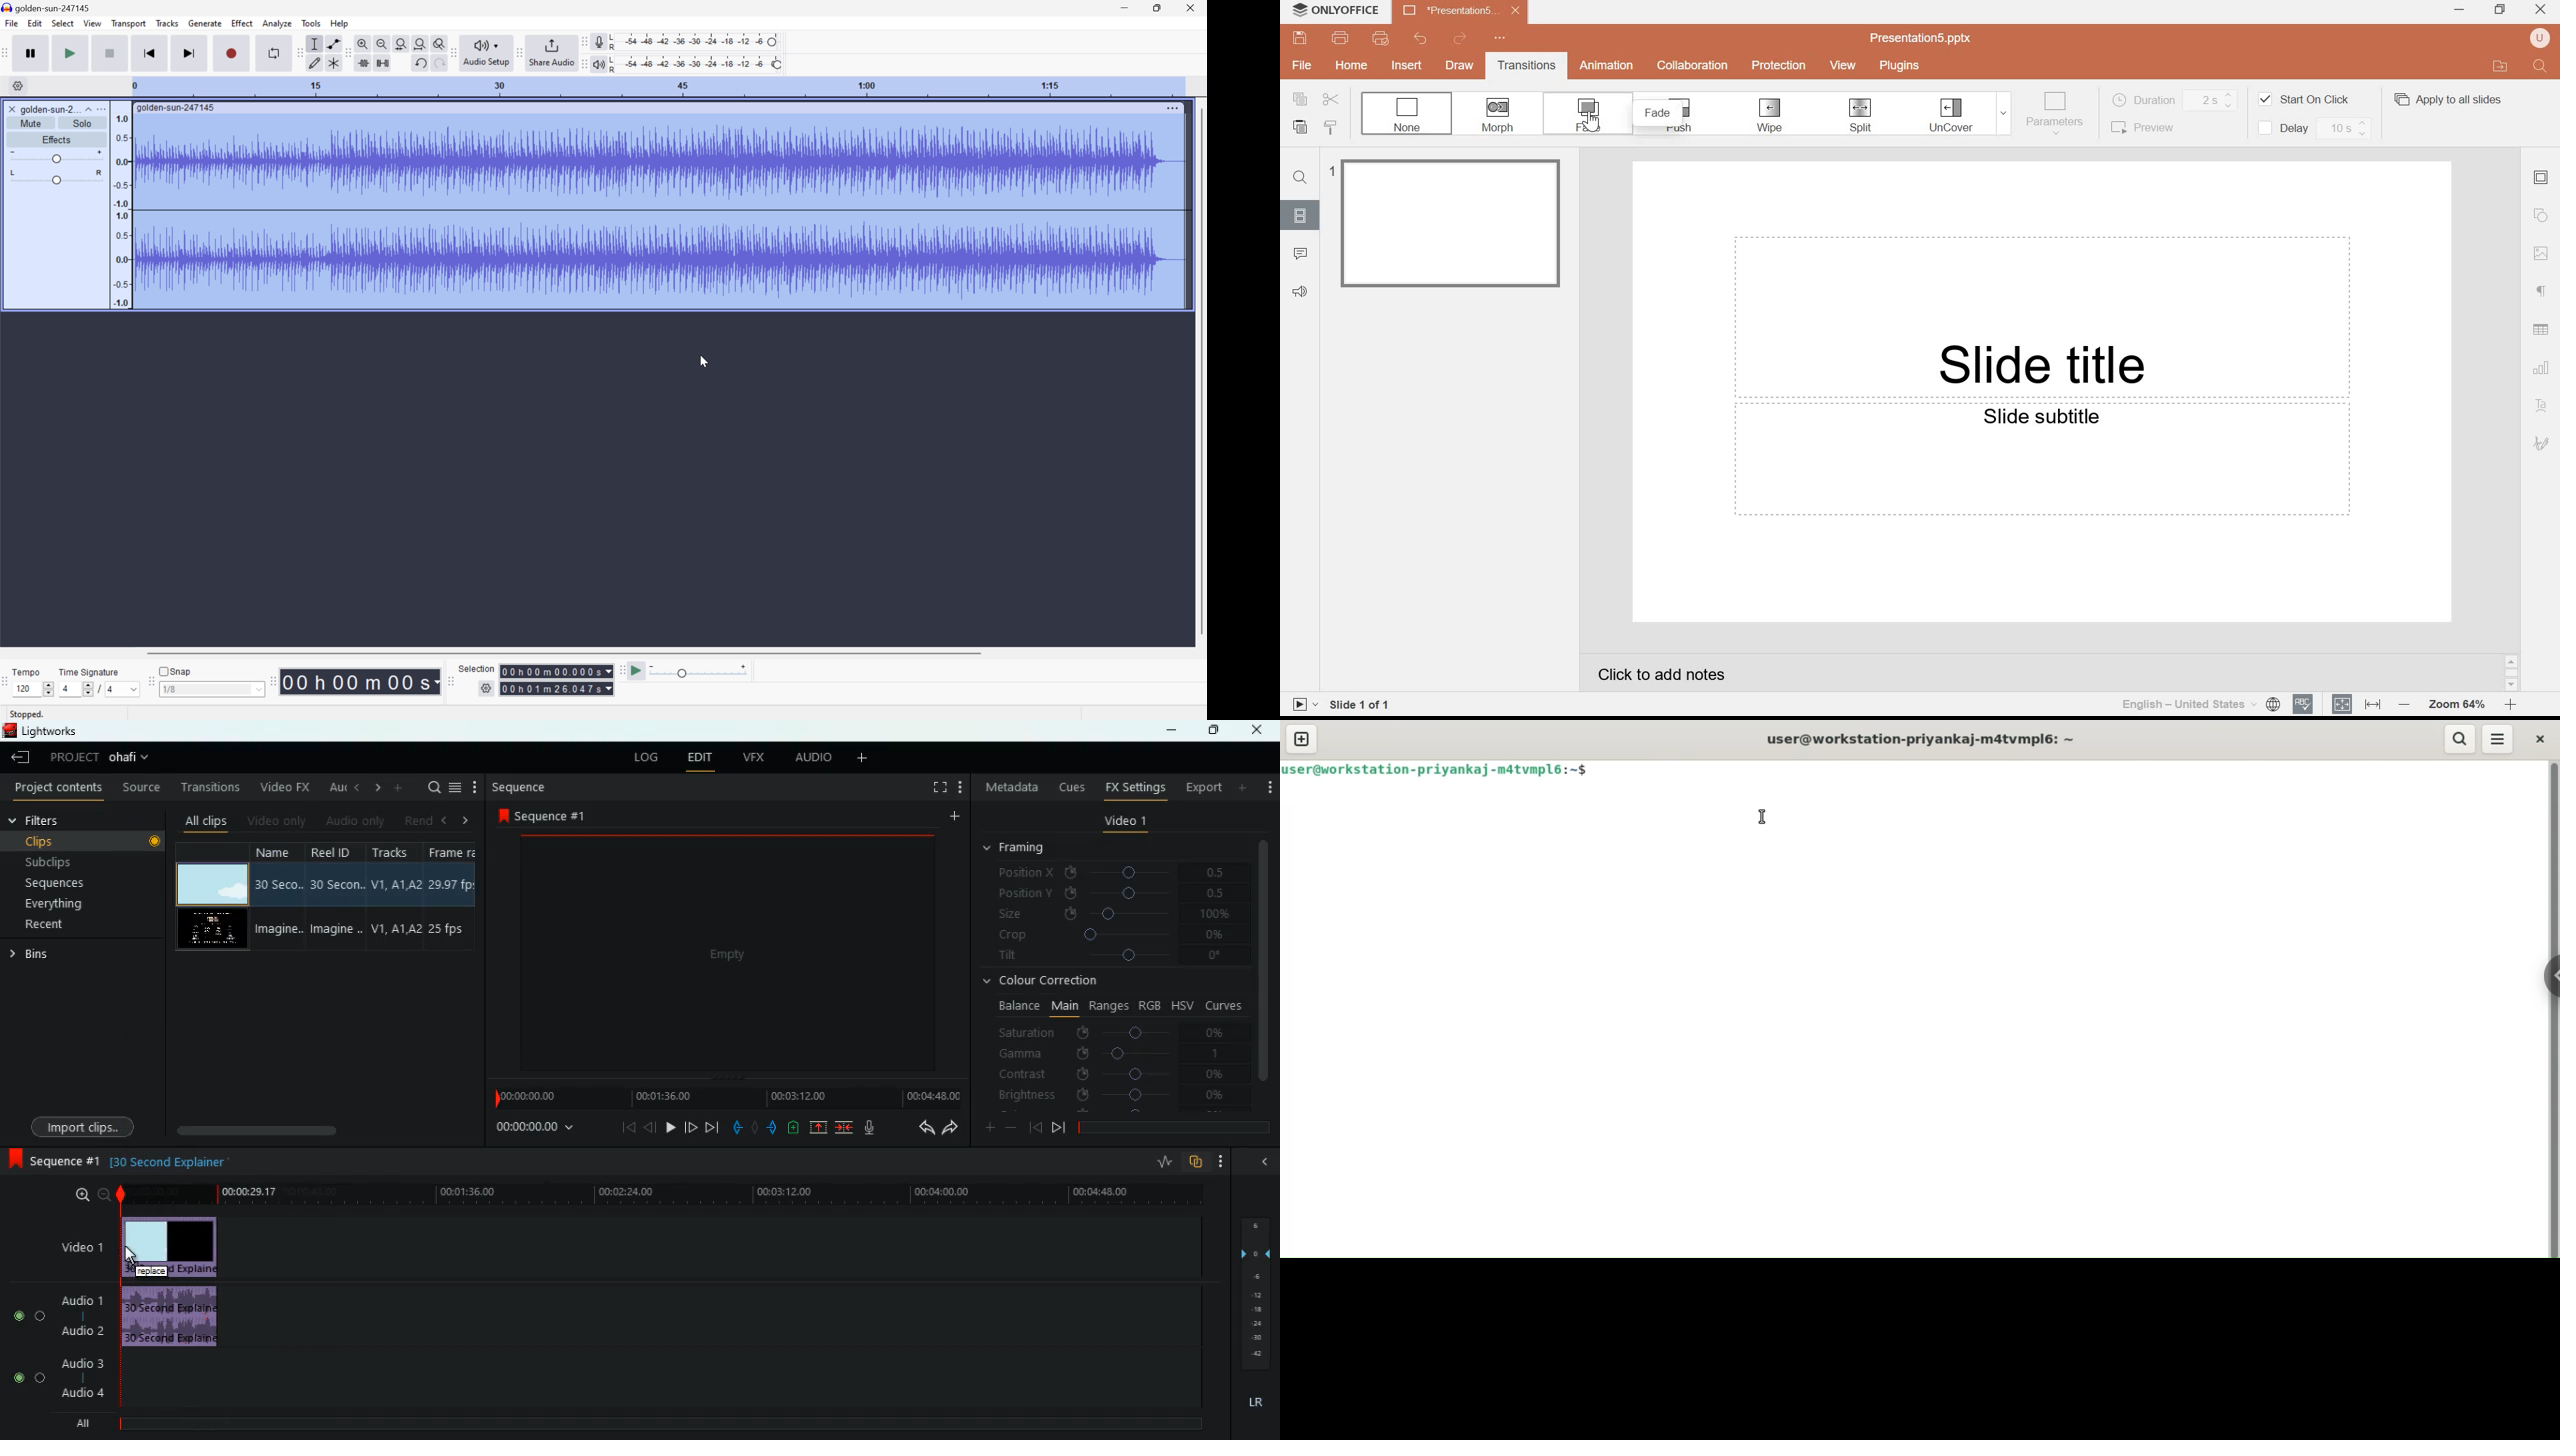 This screenshot has height=1456, width=2576. Describe the element at coordinates (2539, 38) in the screenshot. I see `user` at that location.